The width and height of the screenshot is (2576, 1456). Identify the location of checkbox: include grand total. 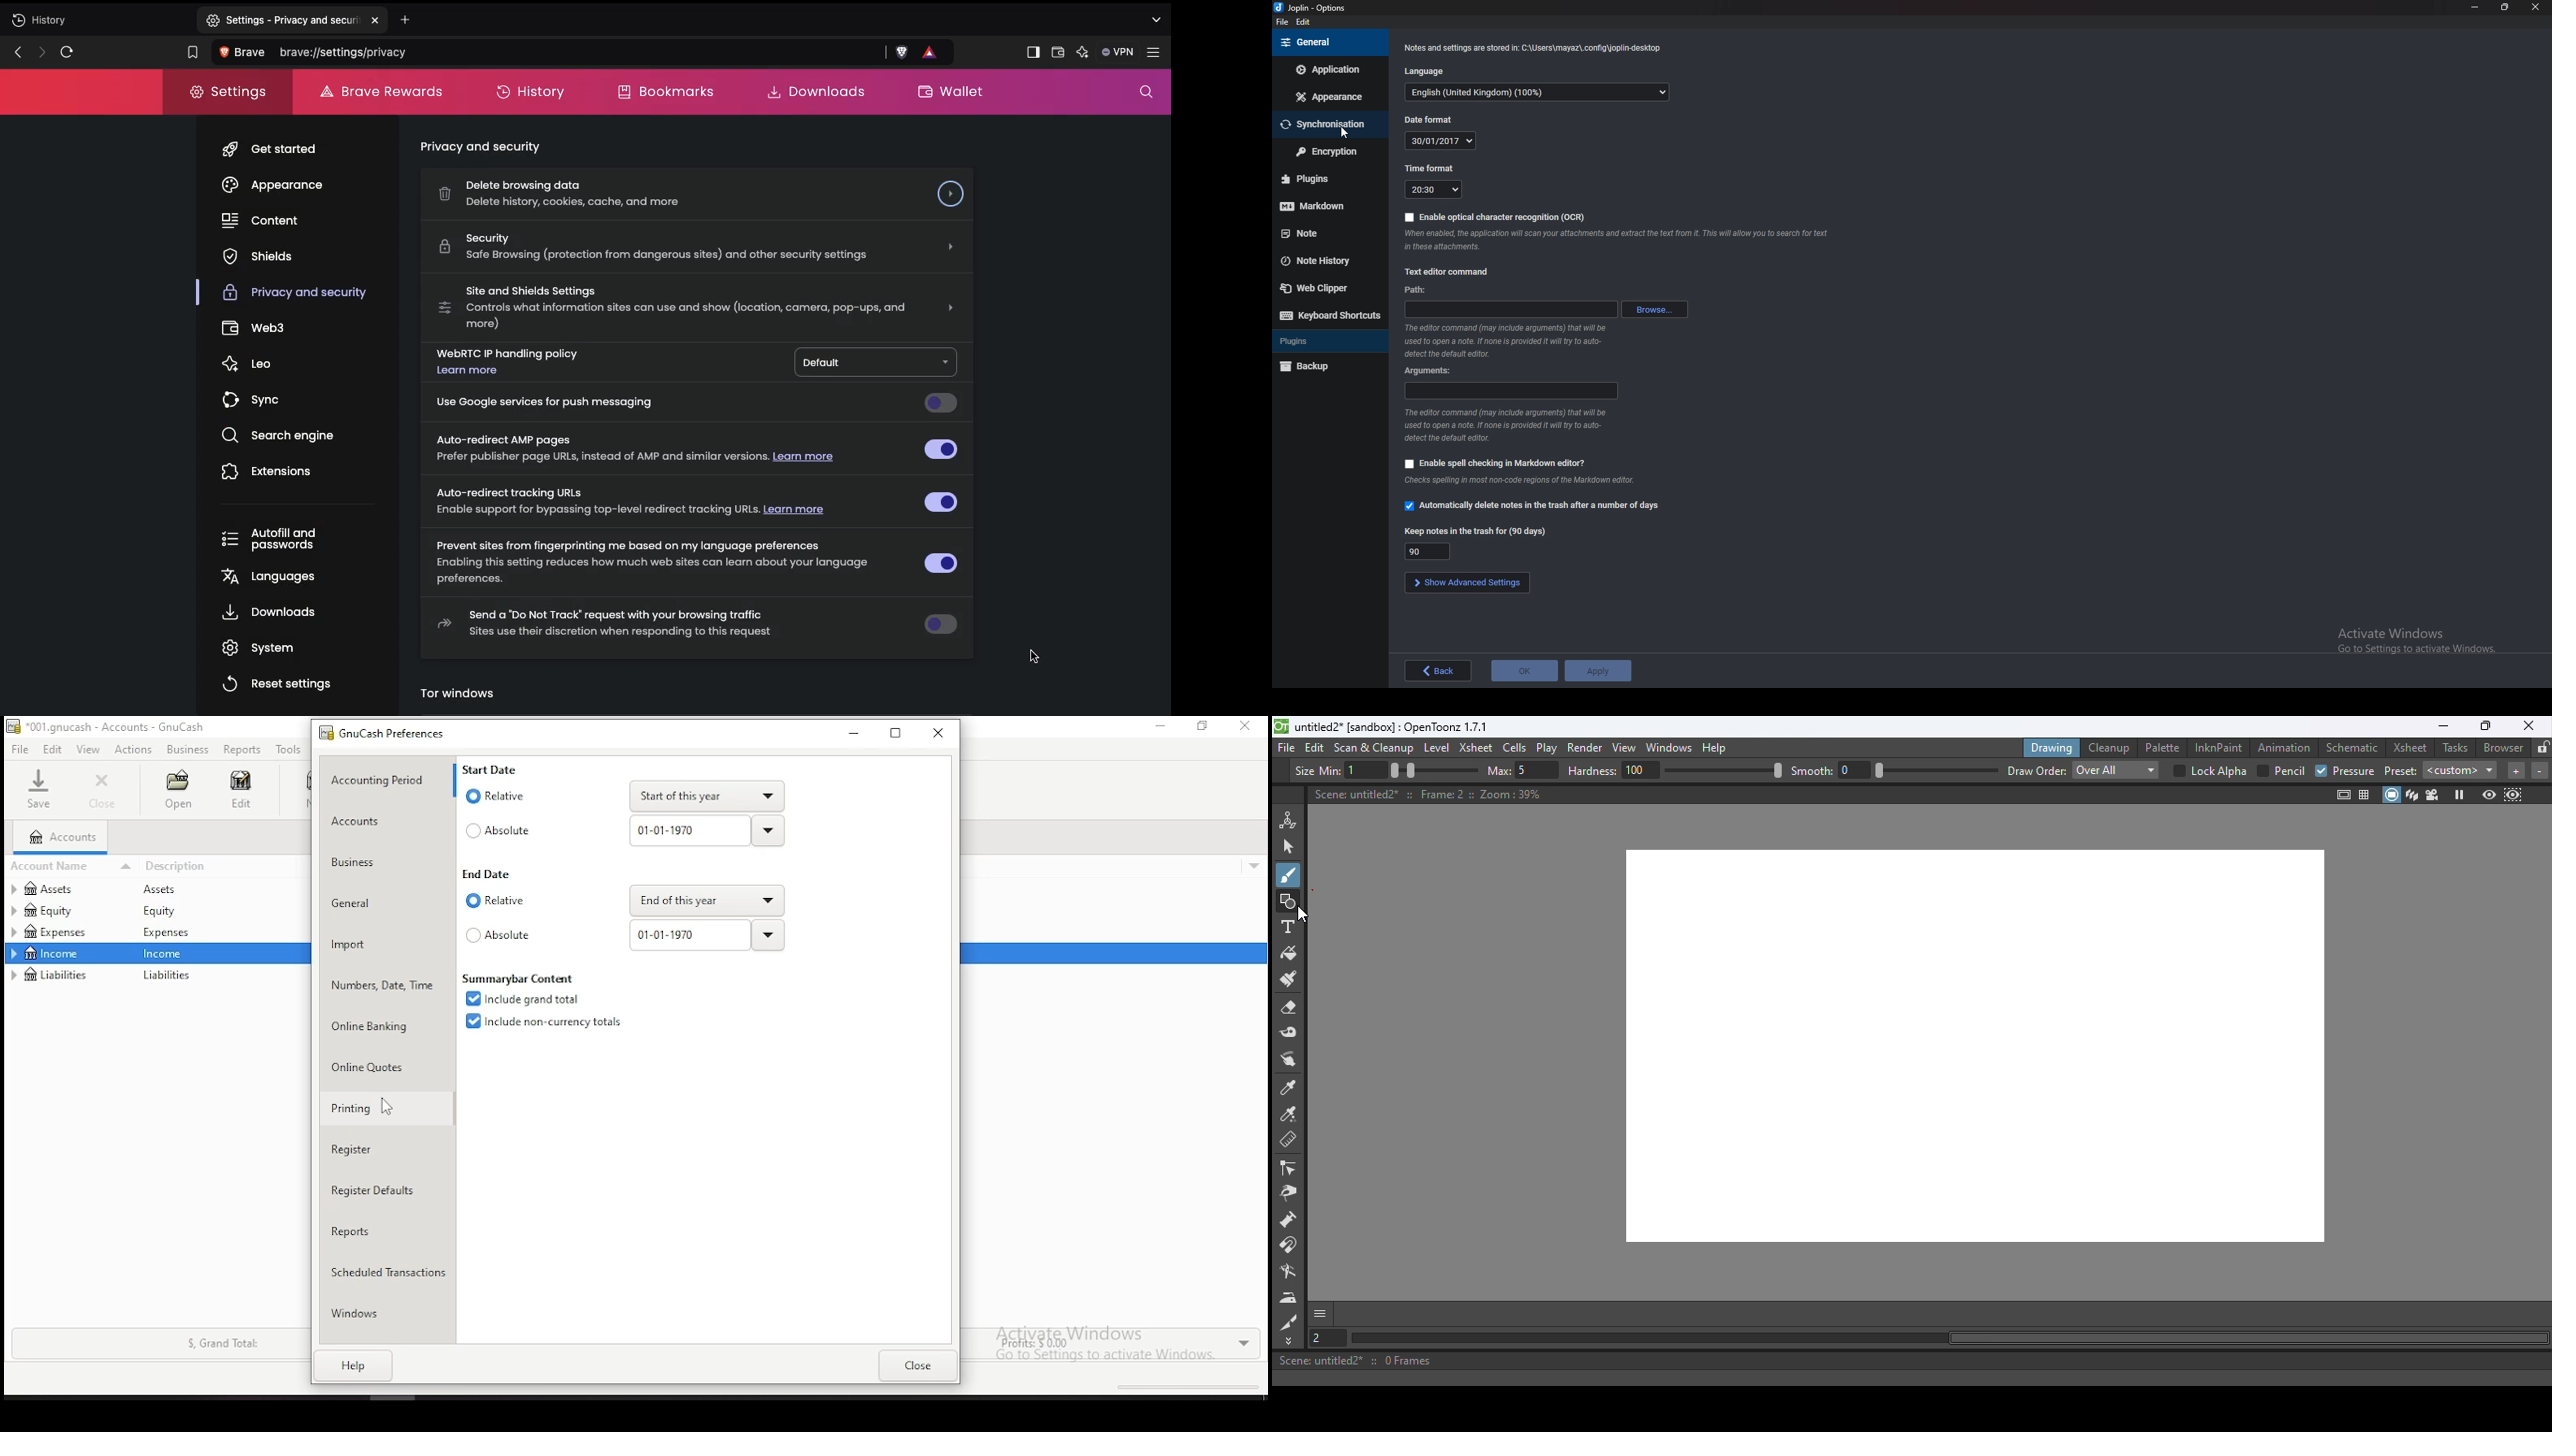
(521, 998).